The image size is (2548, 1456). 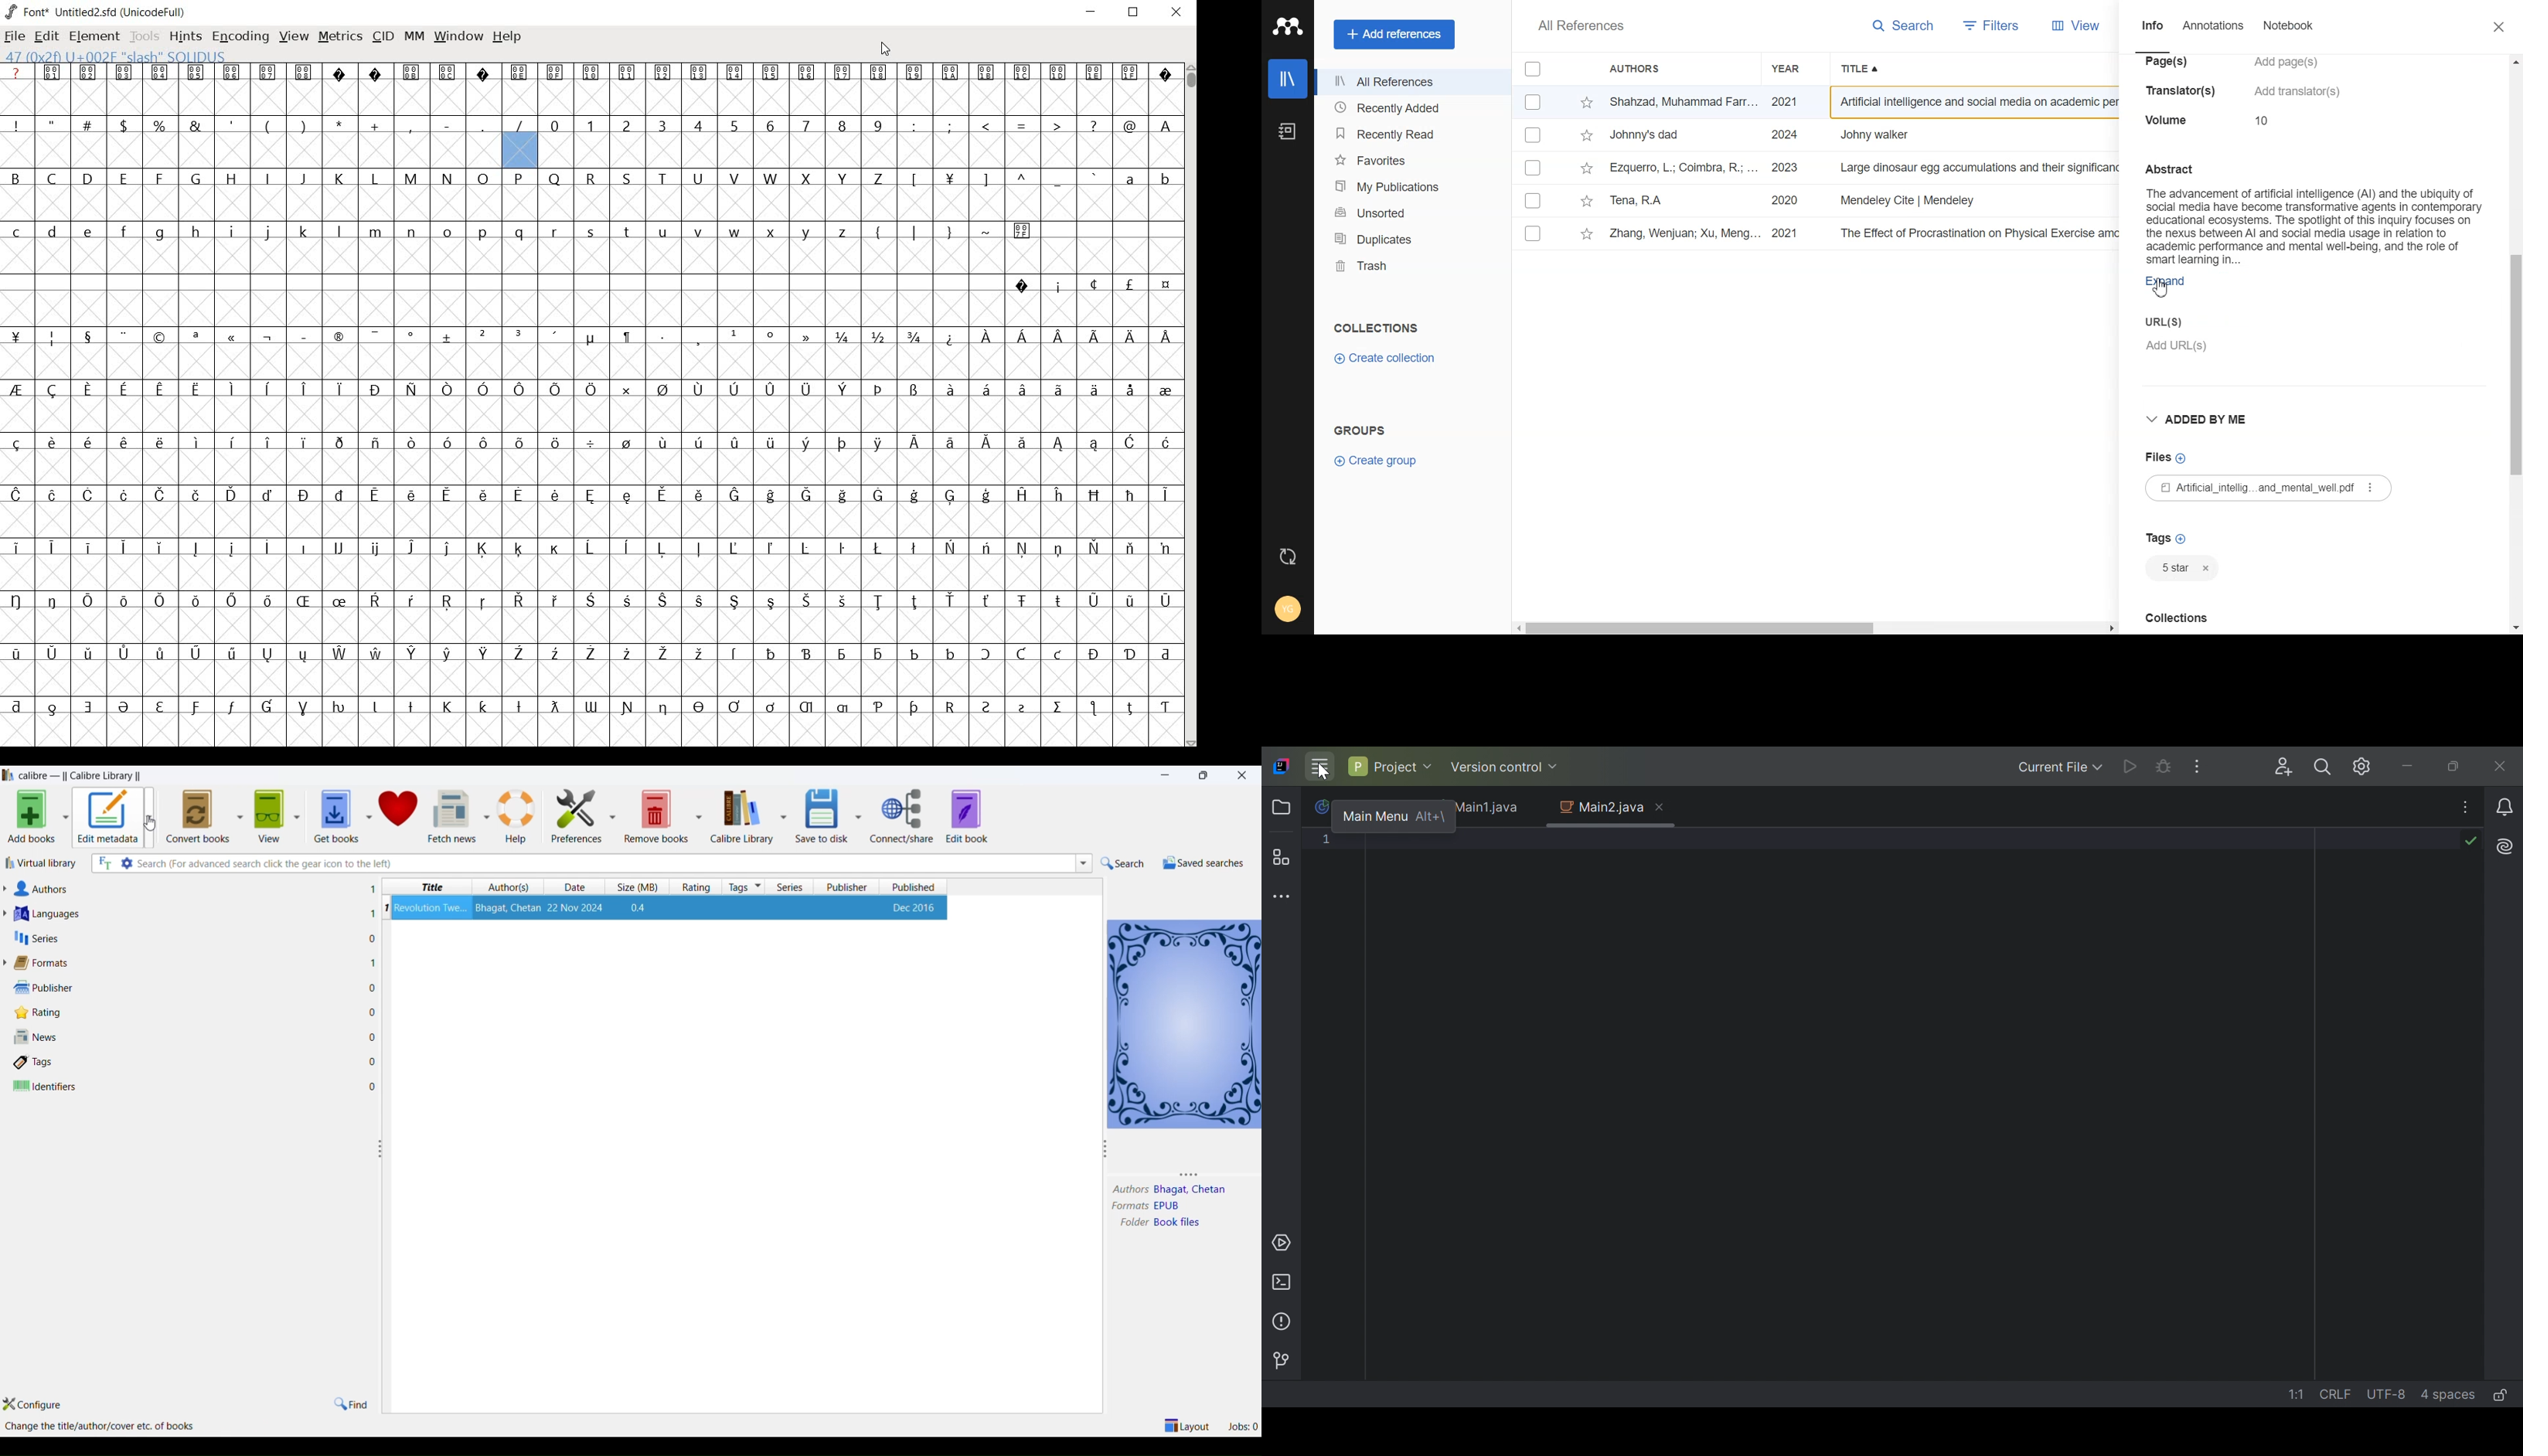 I want to click on FONT* UNTITLED2.SFD (UNICODEFULL), so click(x=95, y=11).